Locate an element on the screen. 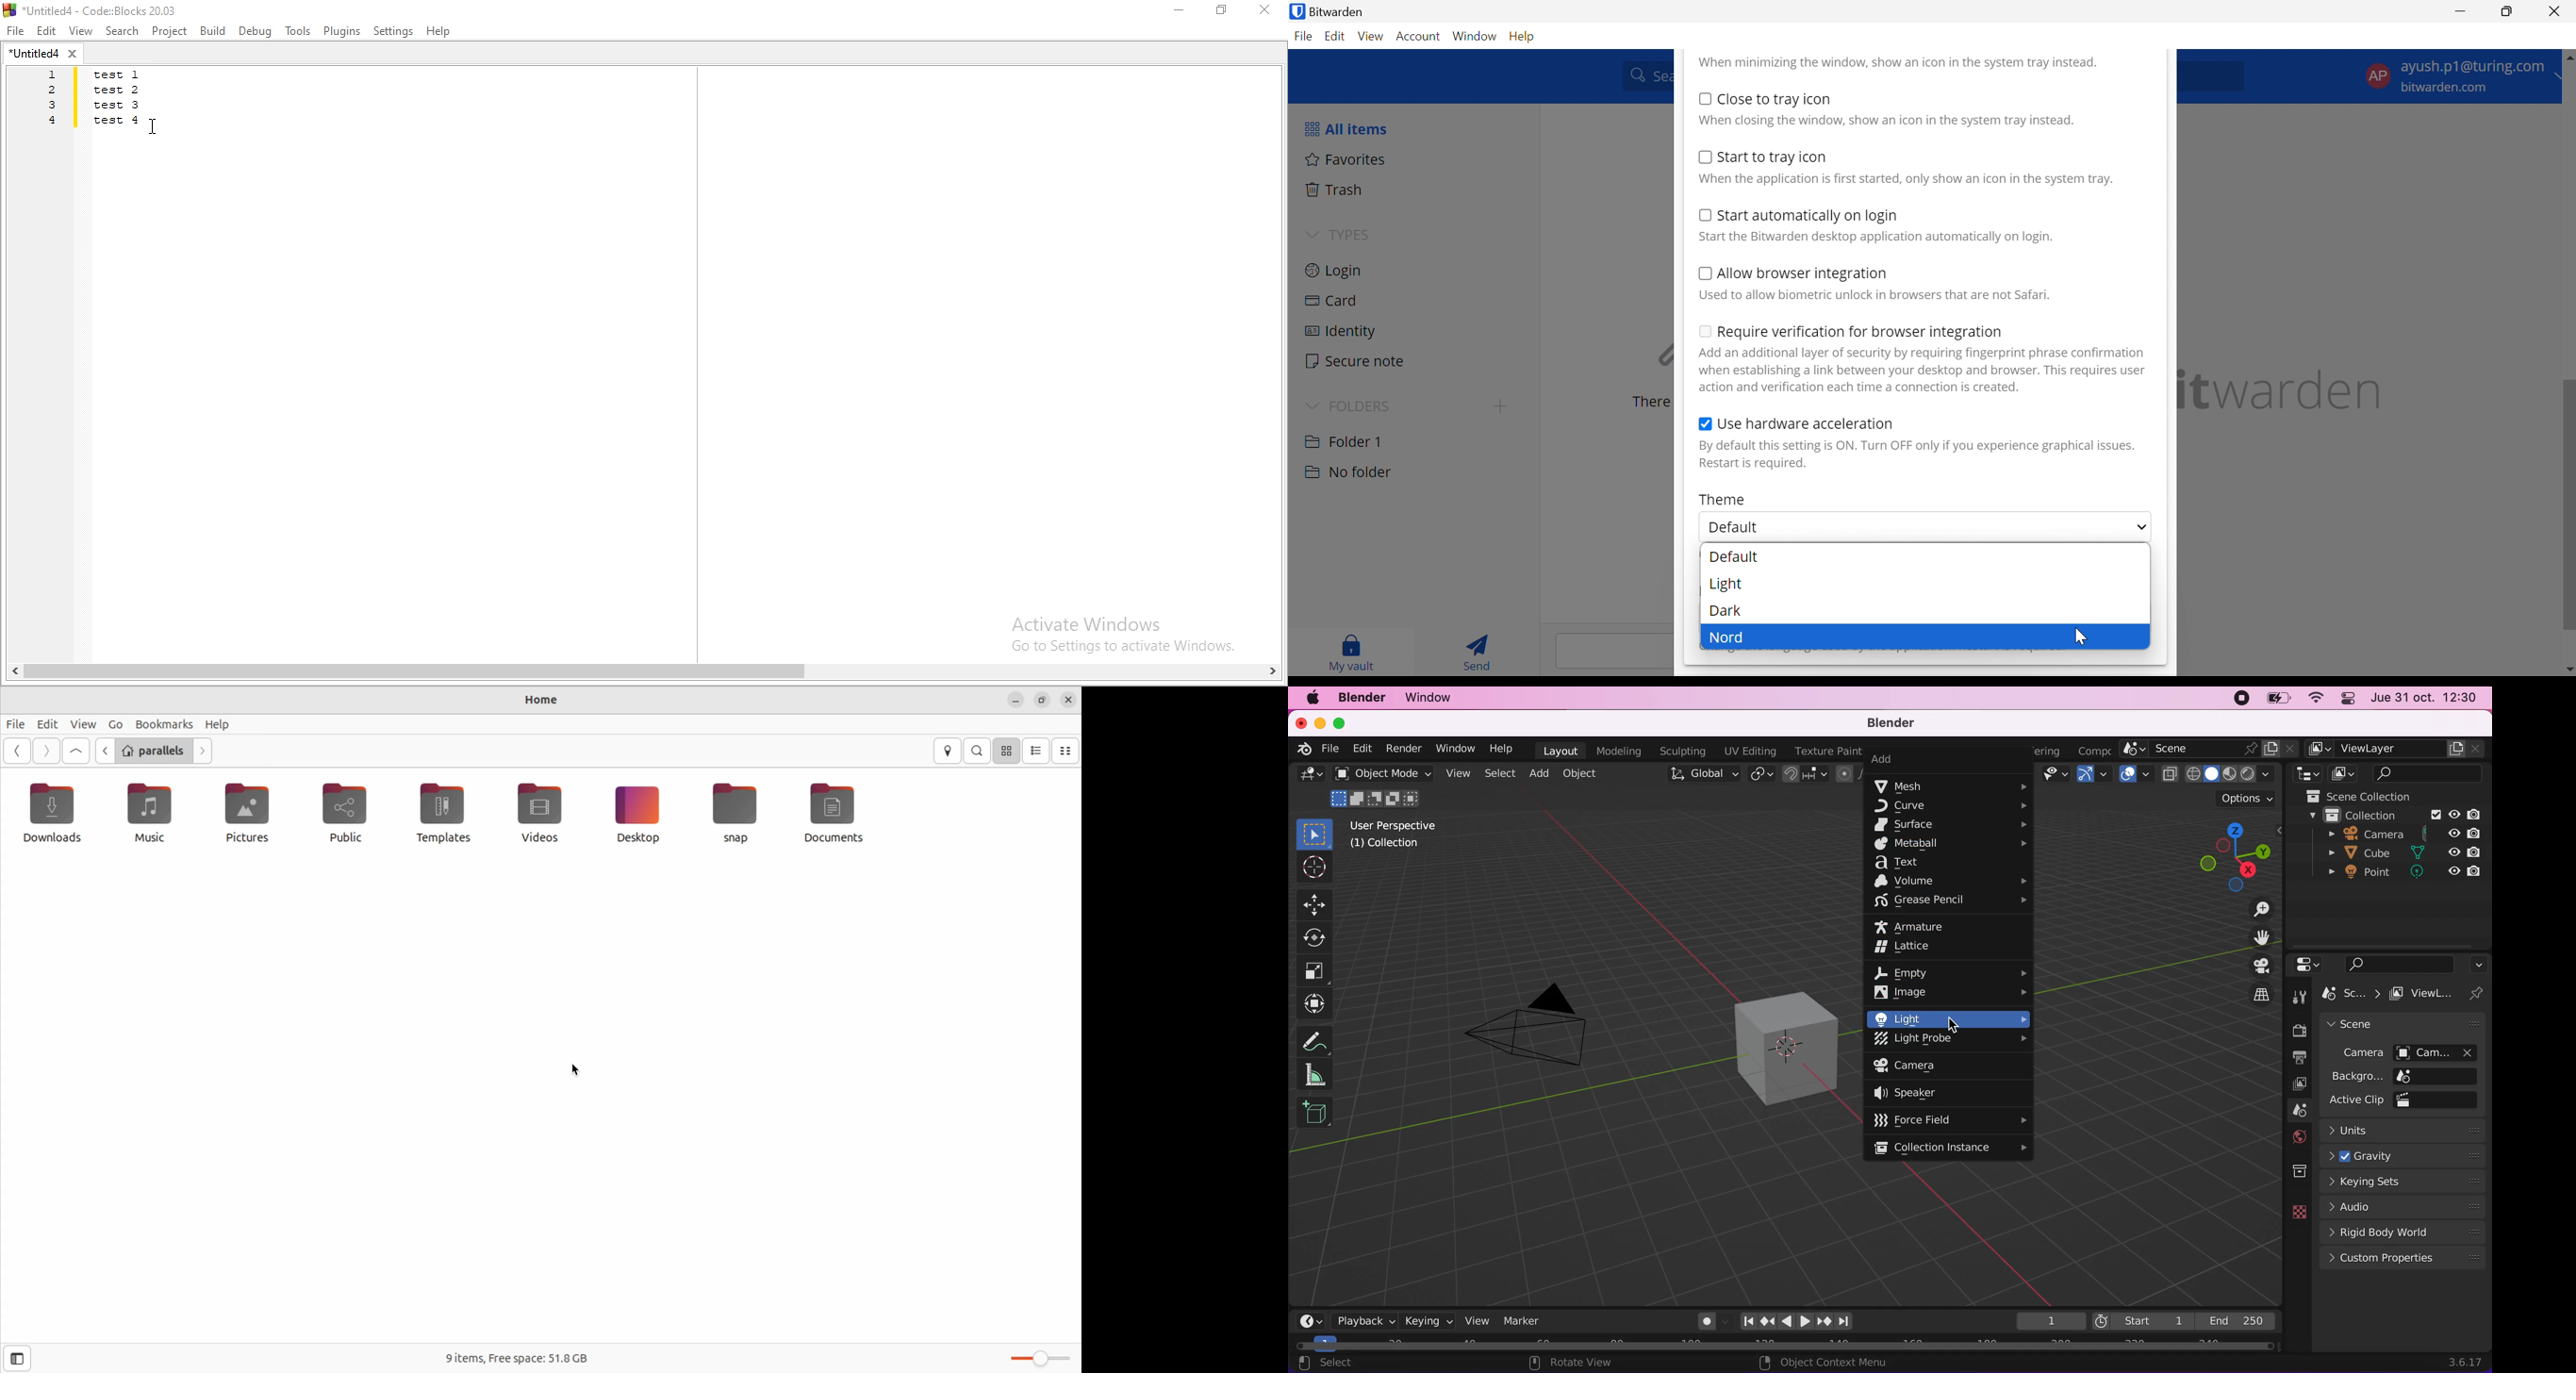 This screenshot has height=1400, width=2576. My vault is located at coordinates (1352, 650).